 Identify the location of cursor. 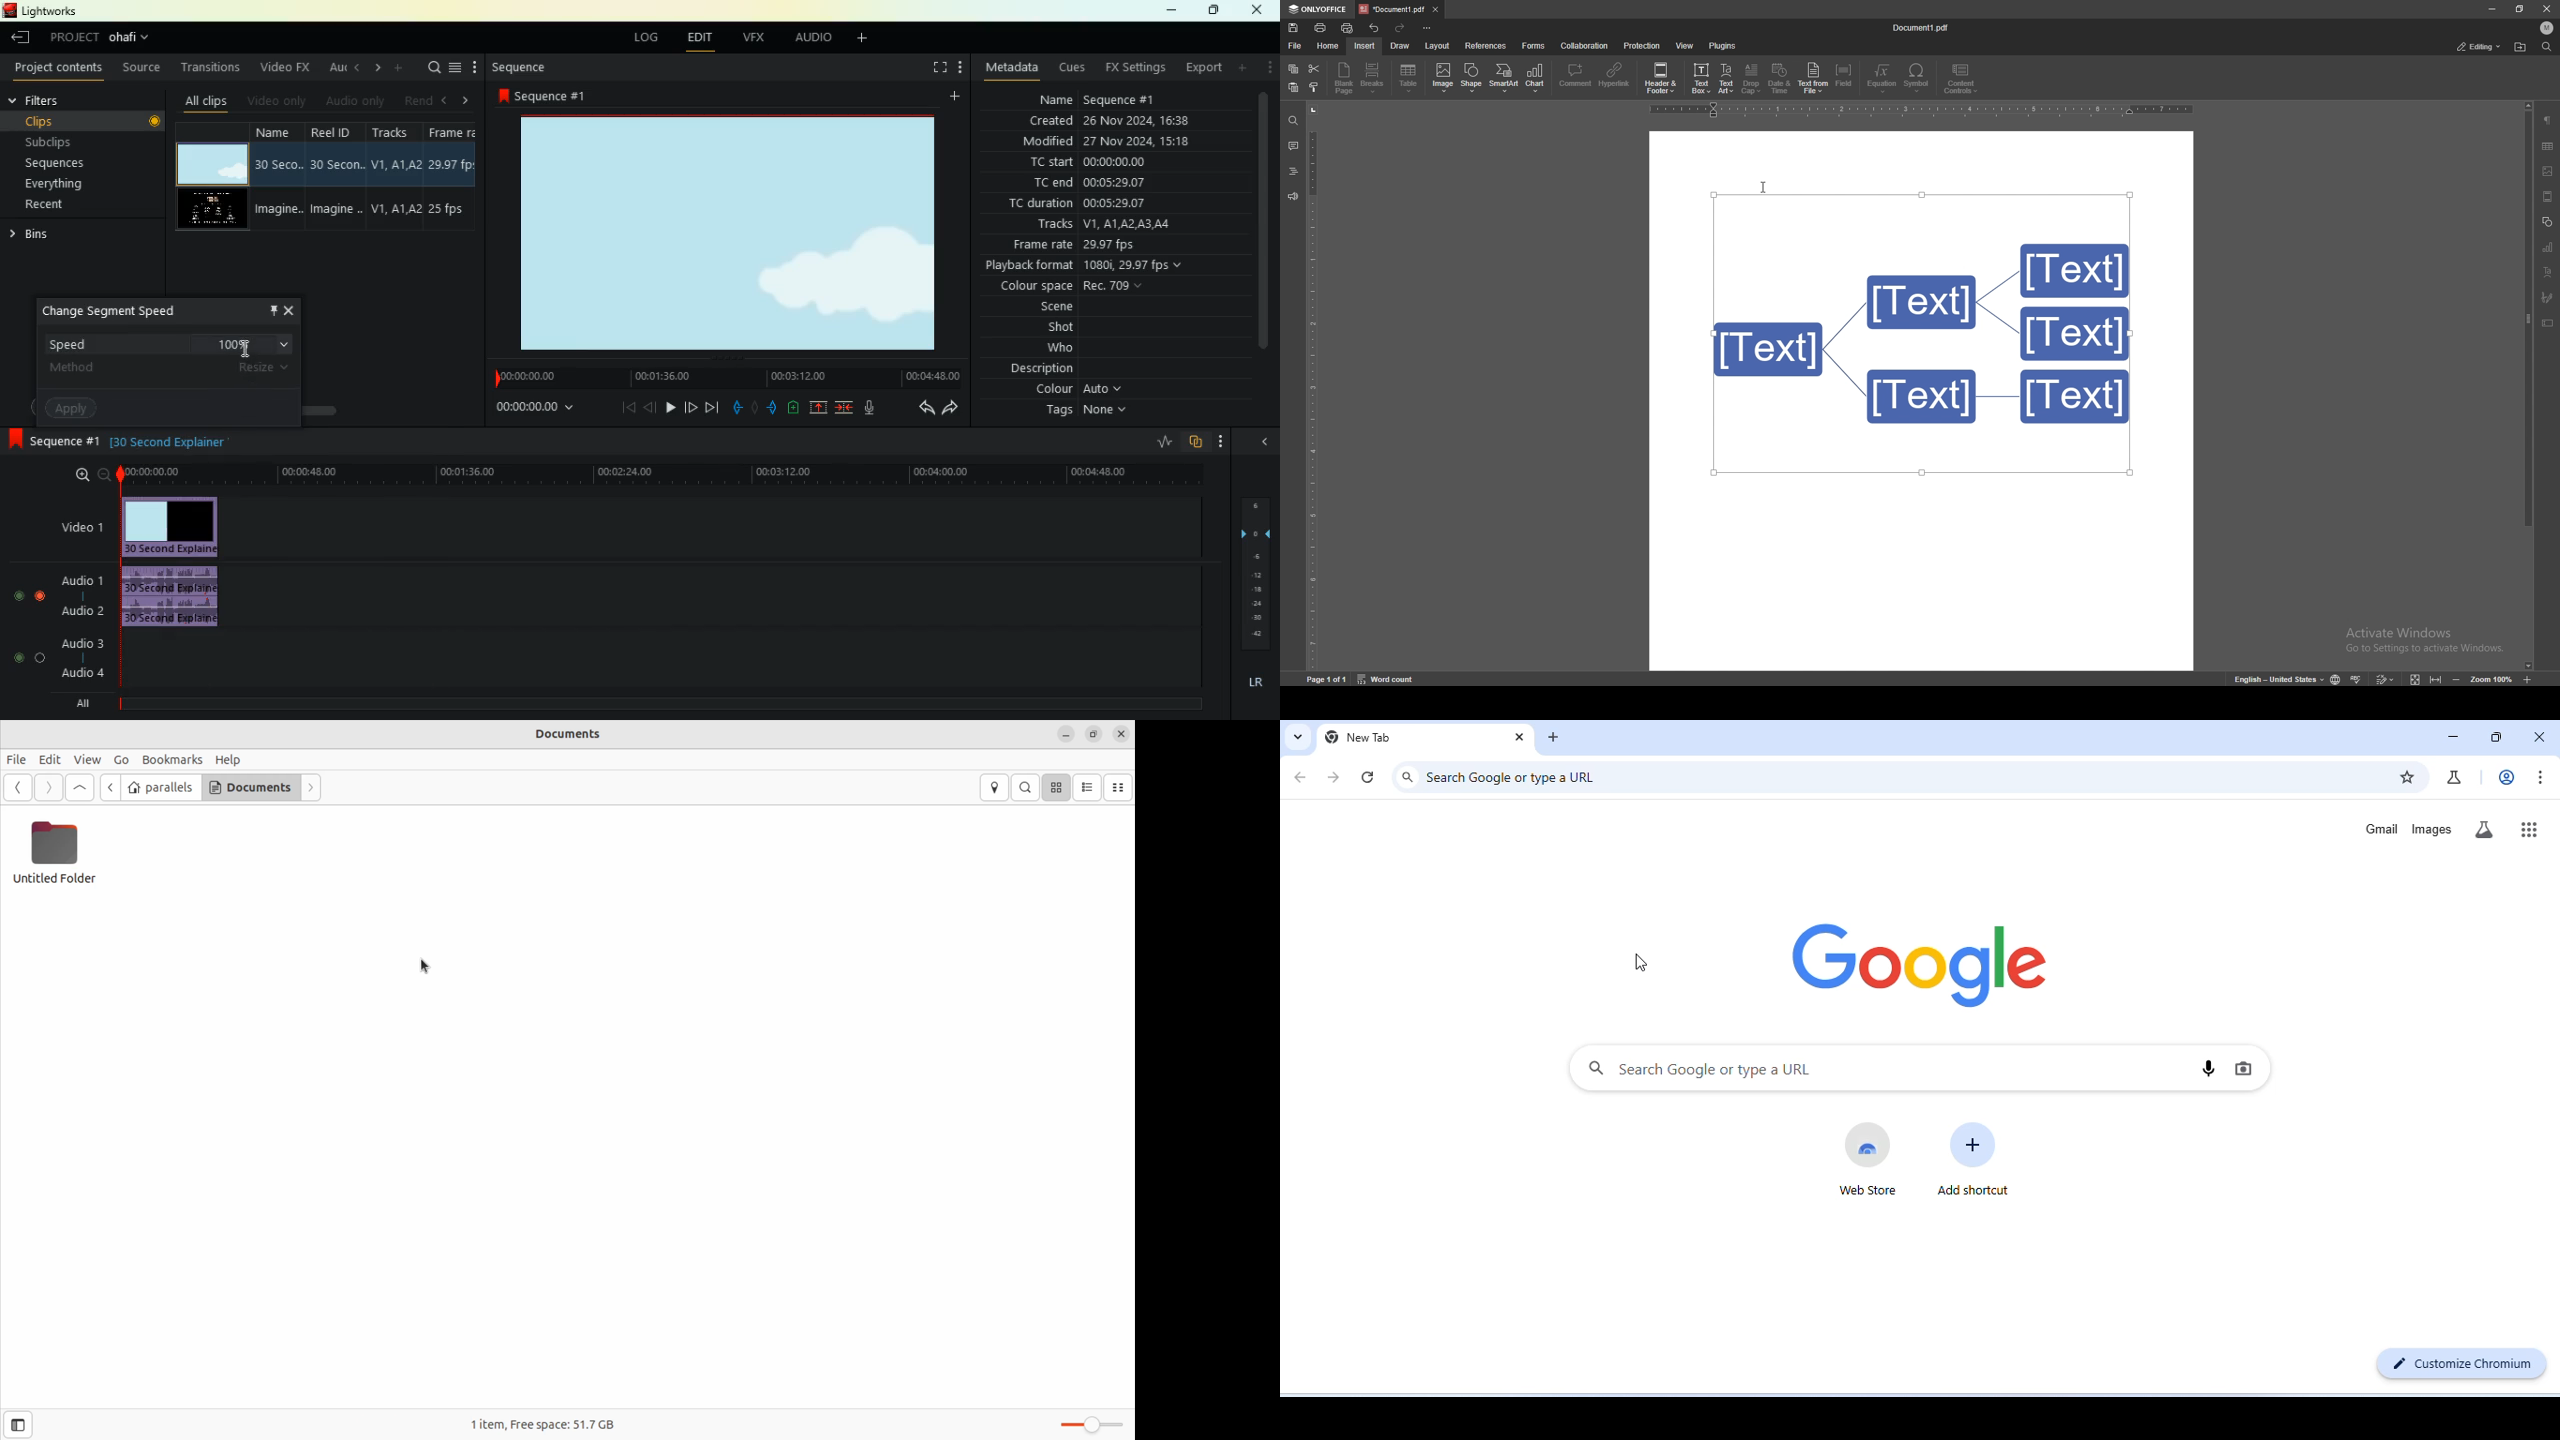
(1639, 961).